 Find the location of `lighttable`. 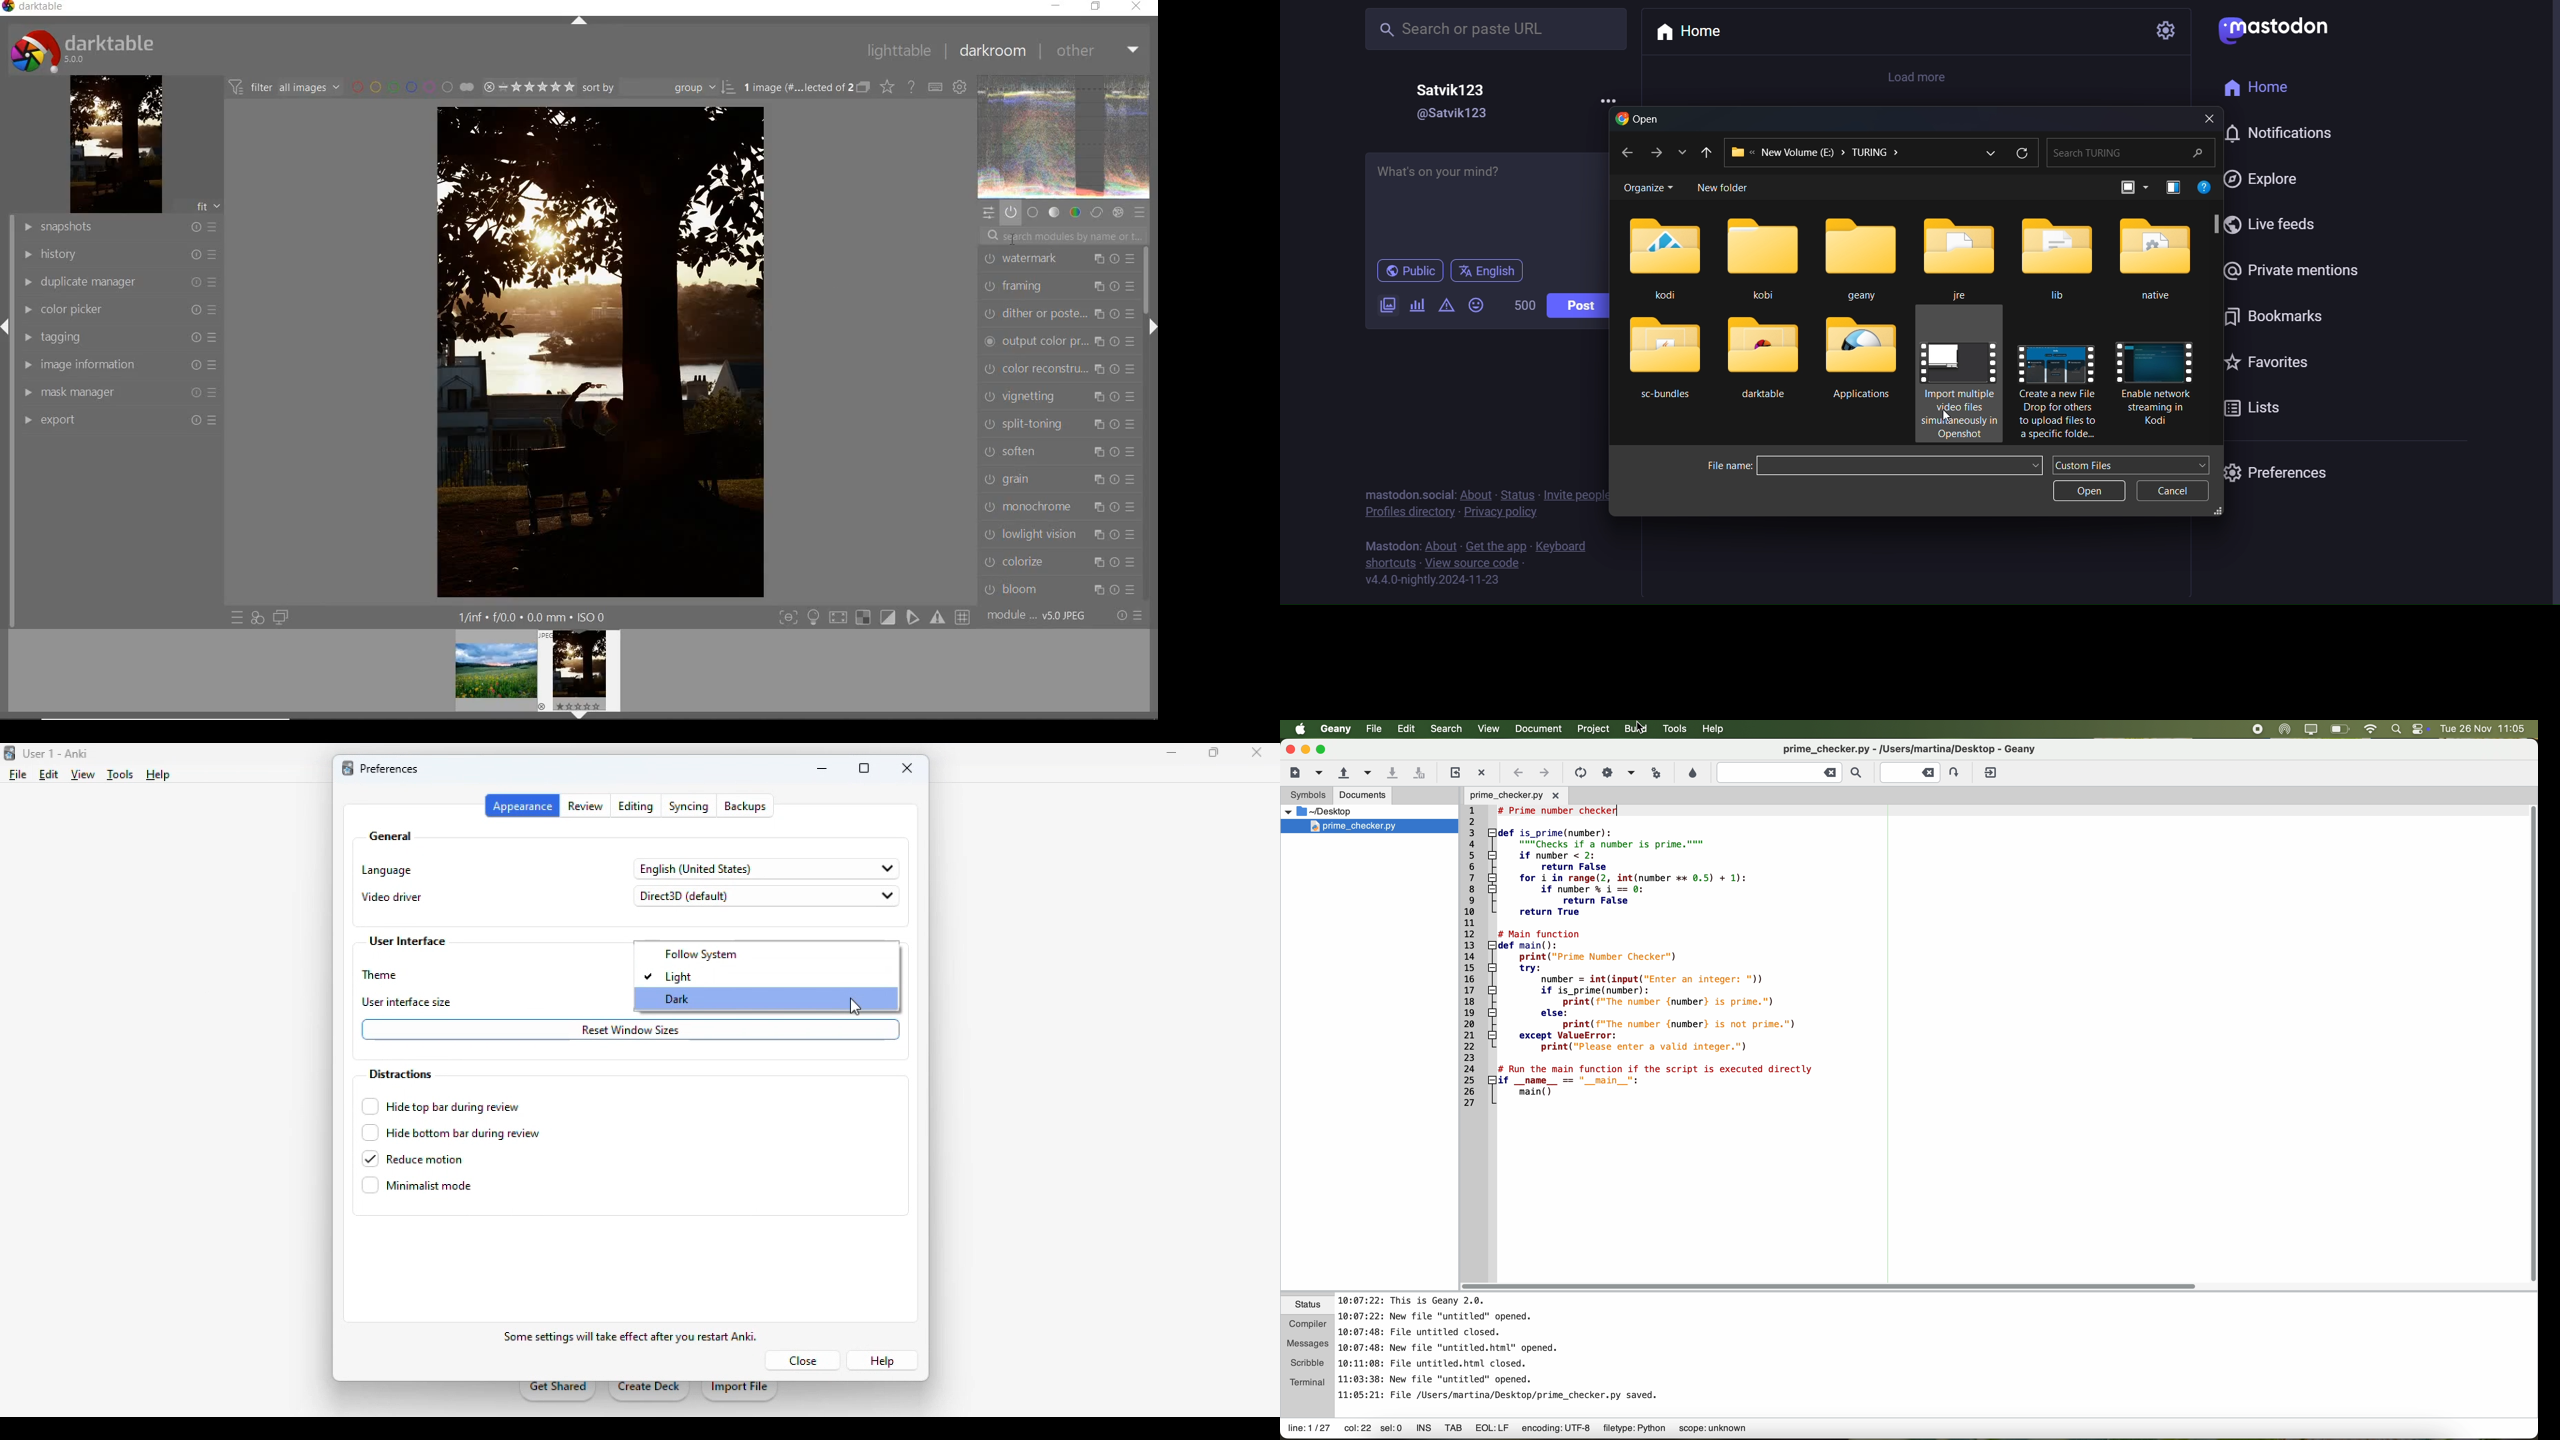

lighttable is located at coordinates (897, 52).